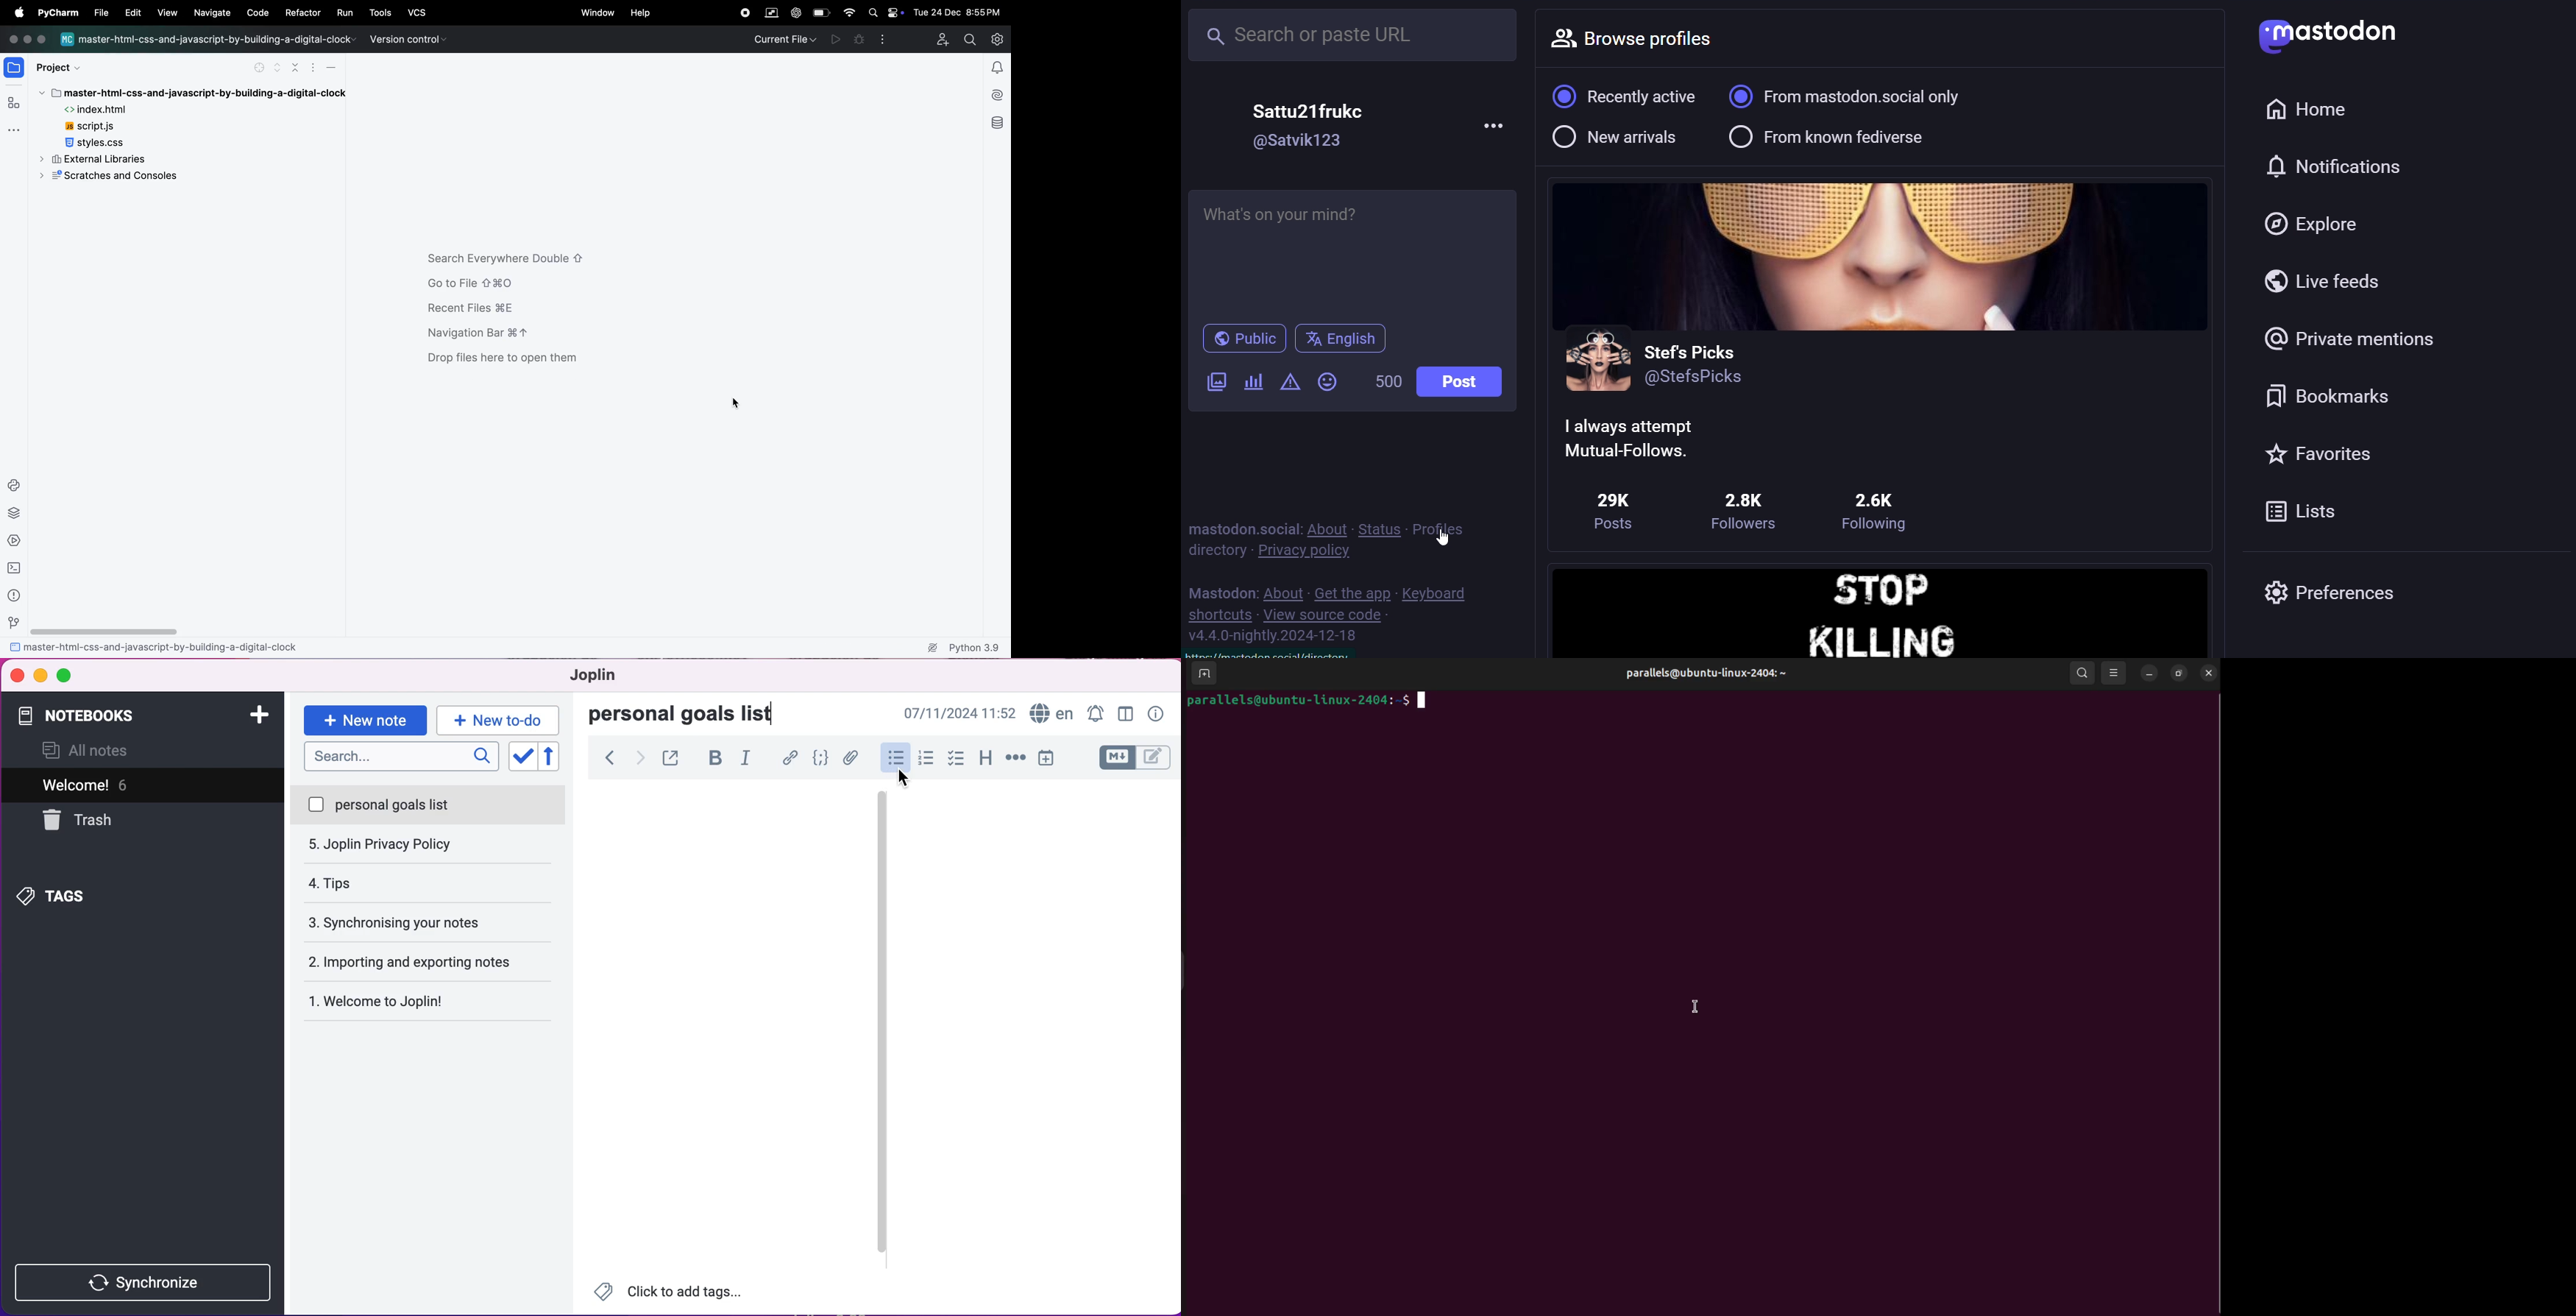  What do you see at coordinates (400, 758) in the screenshot?
I see `search` at bounding box center [400, 758].